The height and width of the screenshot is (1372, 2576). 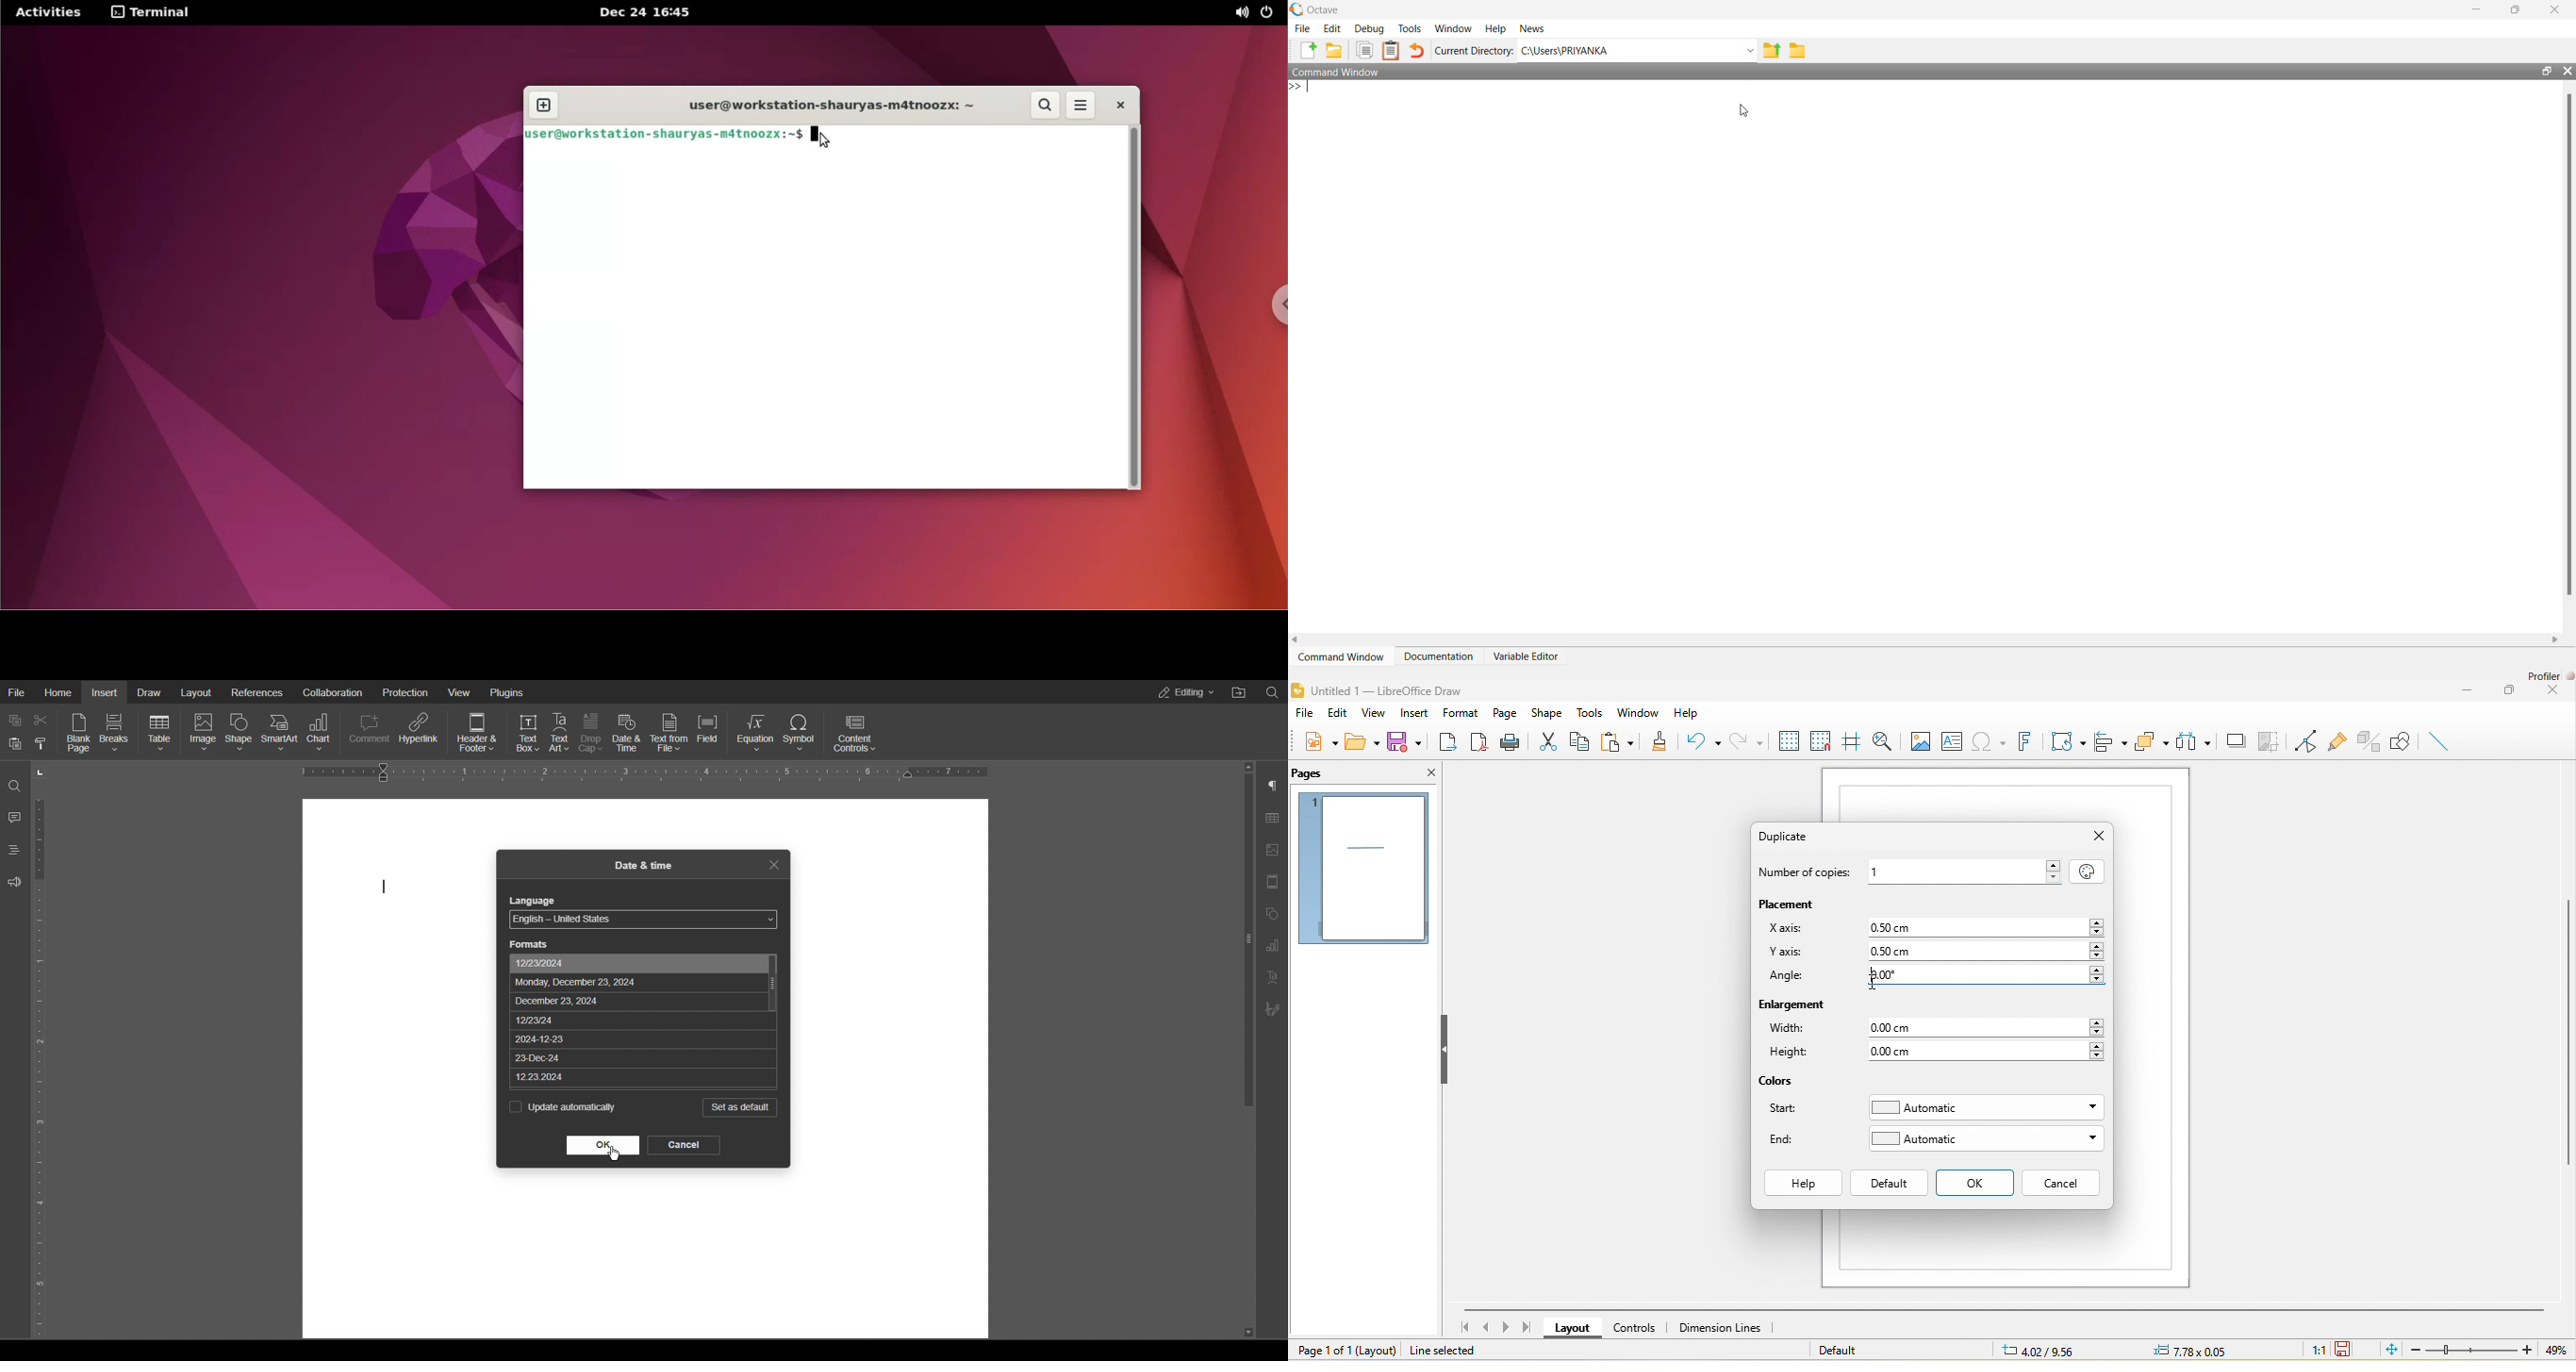 What do you see at coordinates (535, 901) in the screenshot?
I see `Language` at bounding box center [535, 901].